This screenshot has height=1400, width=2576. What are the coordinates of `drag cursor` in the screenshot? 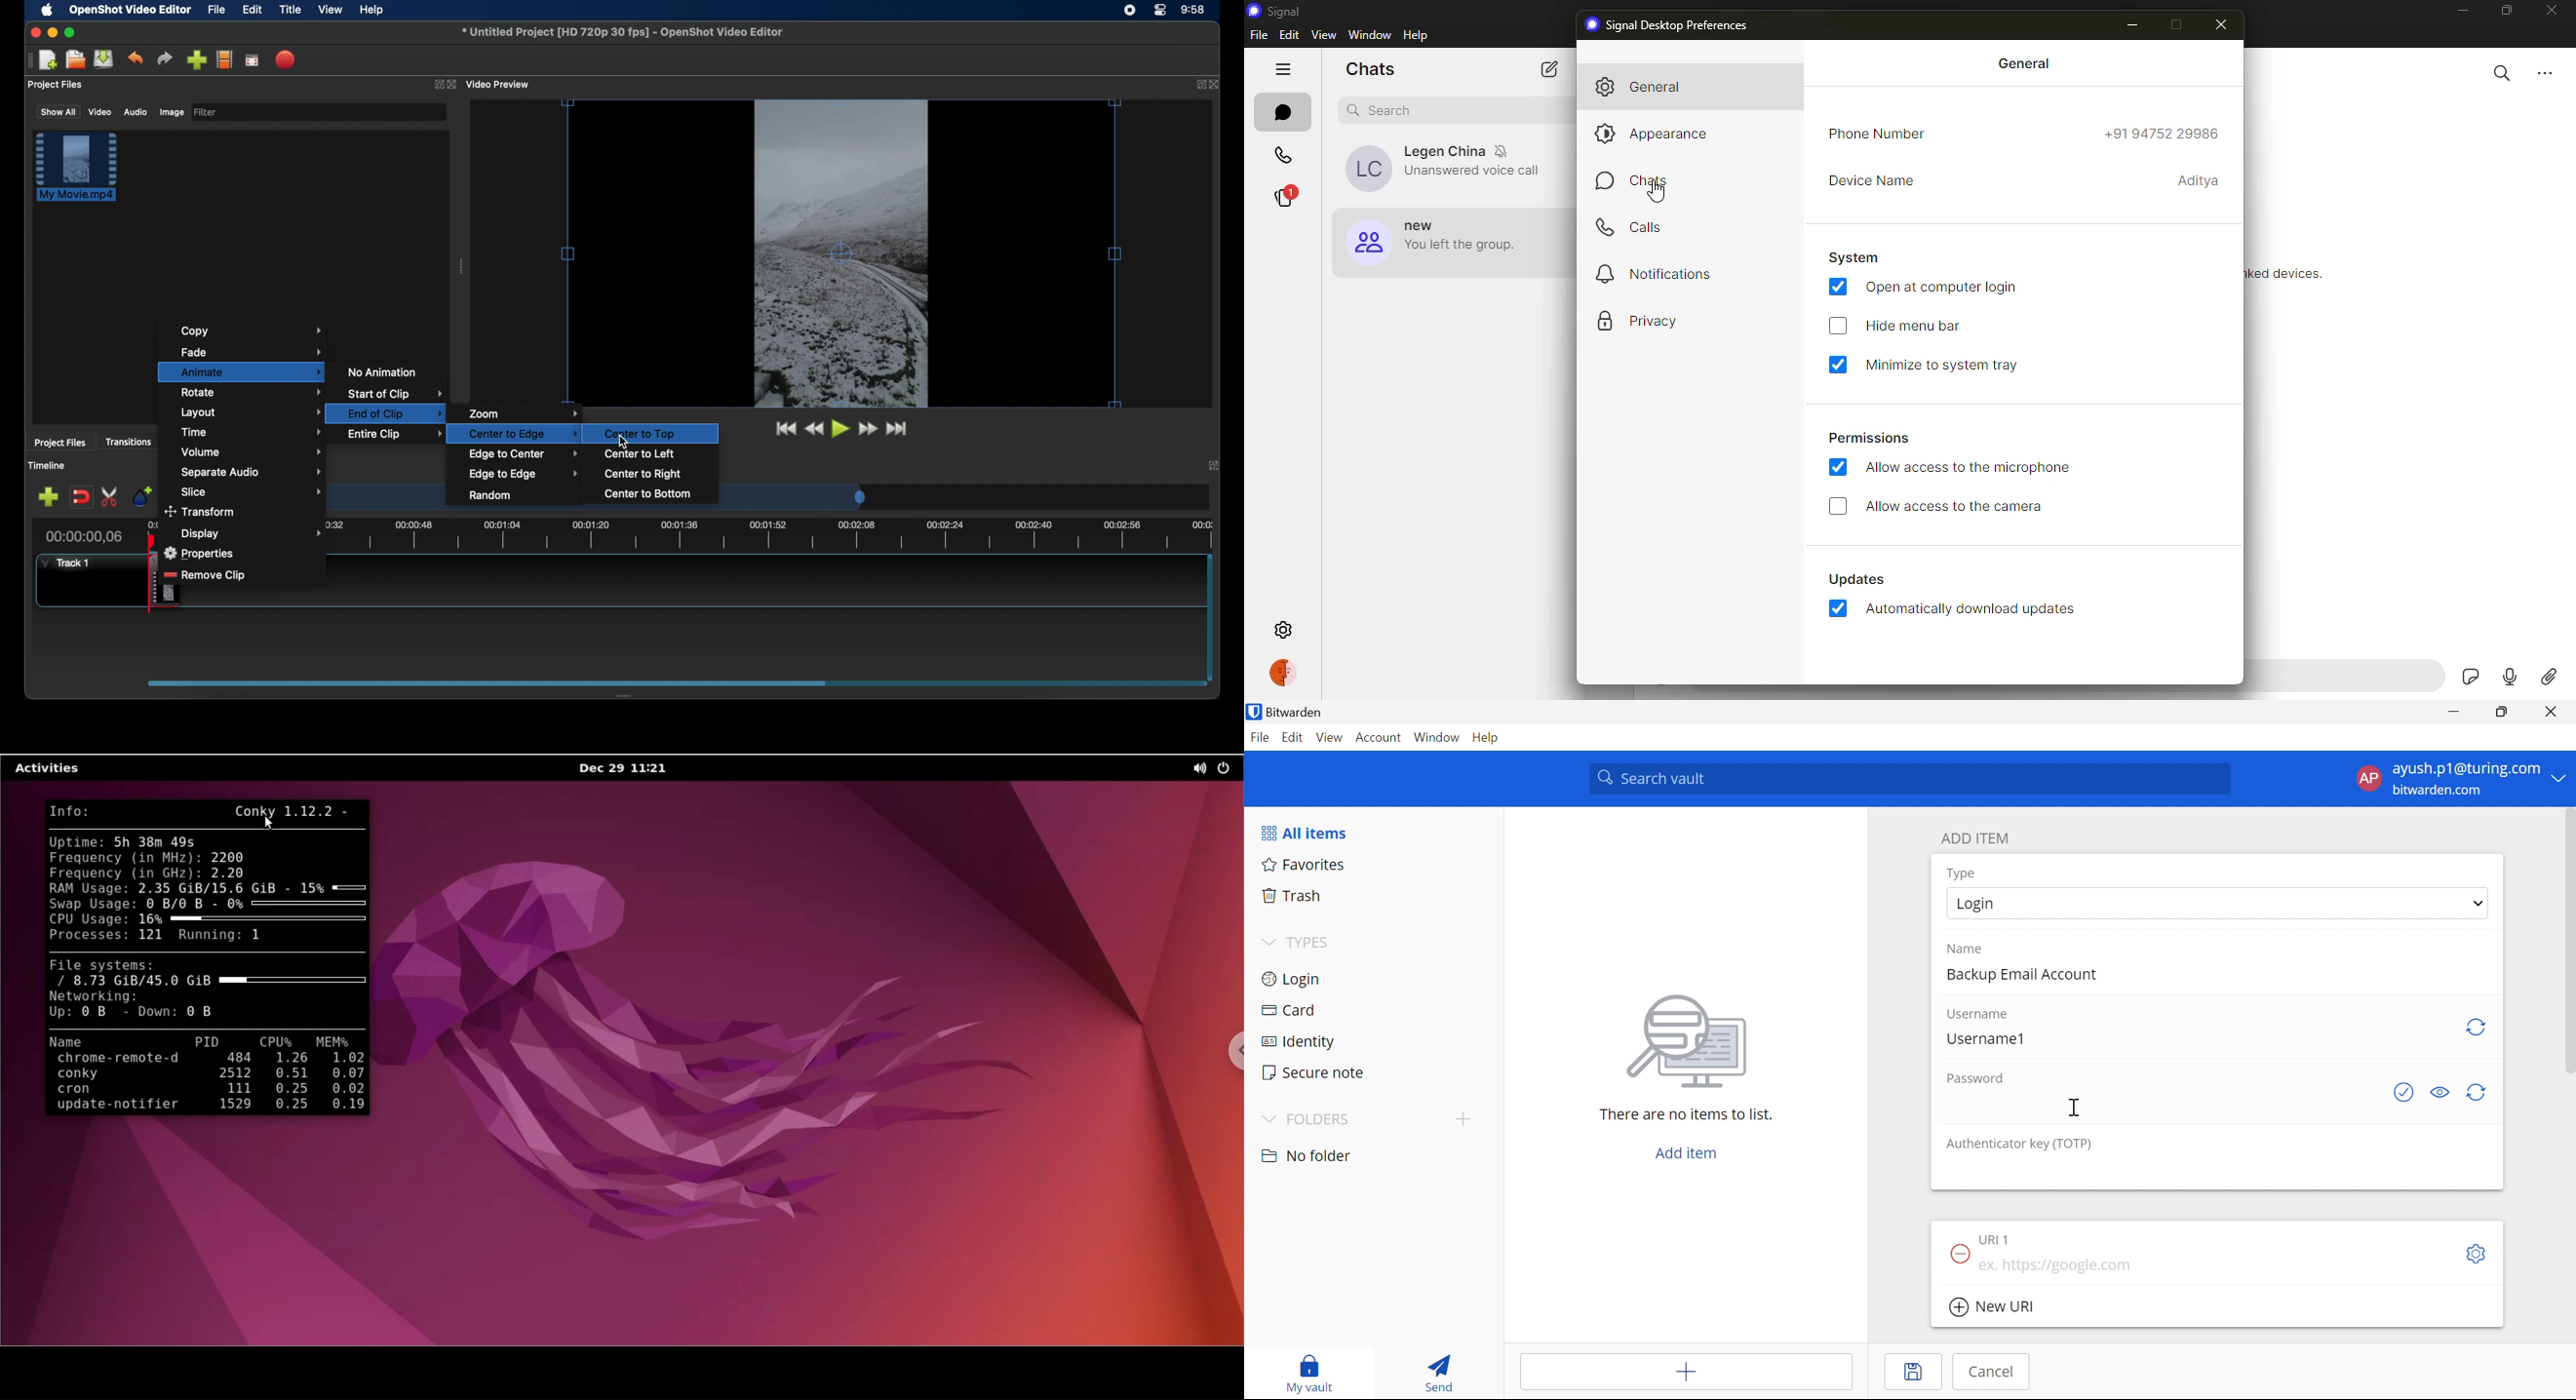 It's located at (153, 581).